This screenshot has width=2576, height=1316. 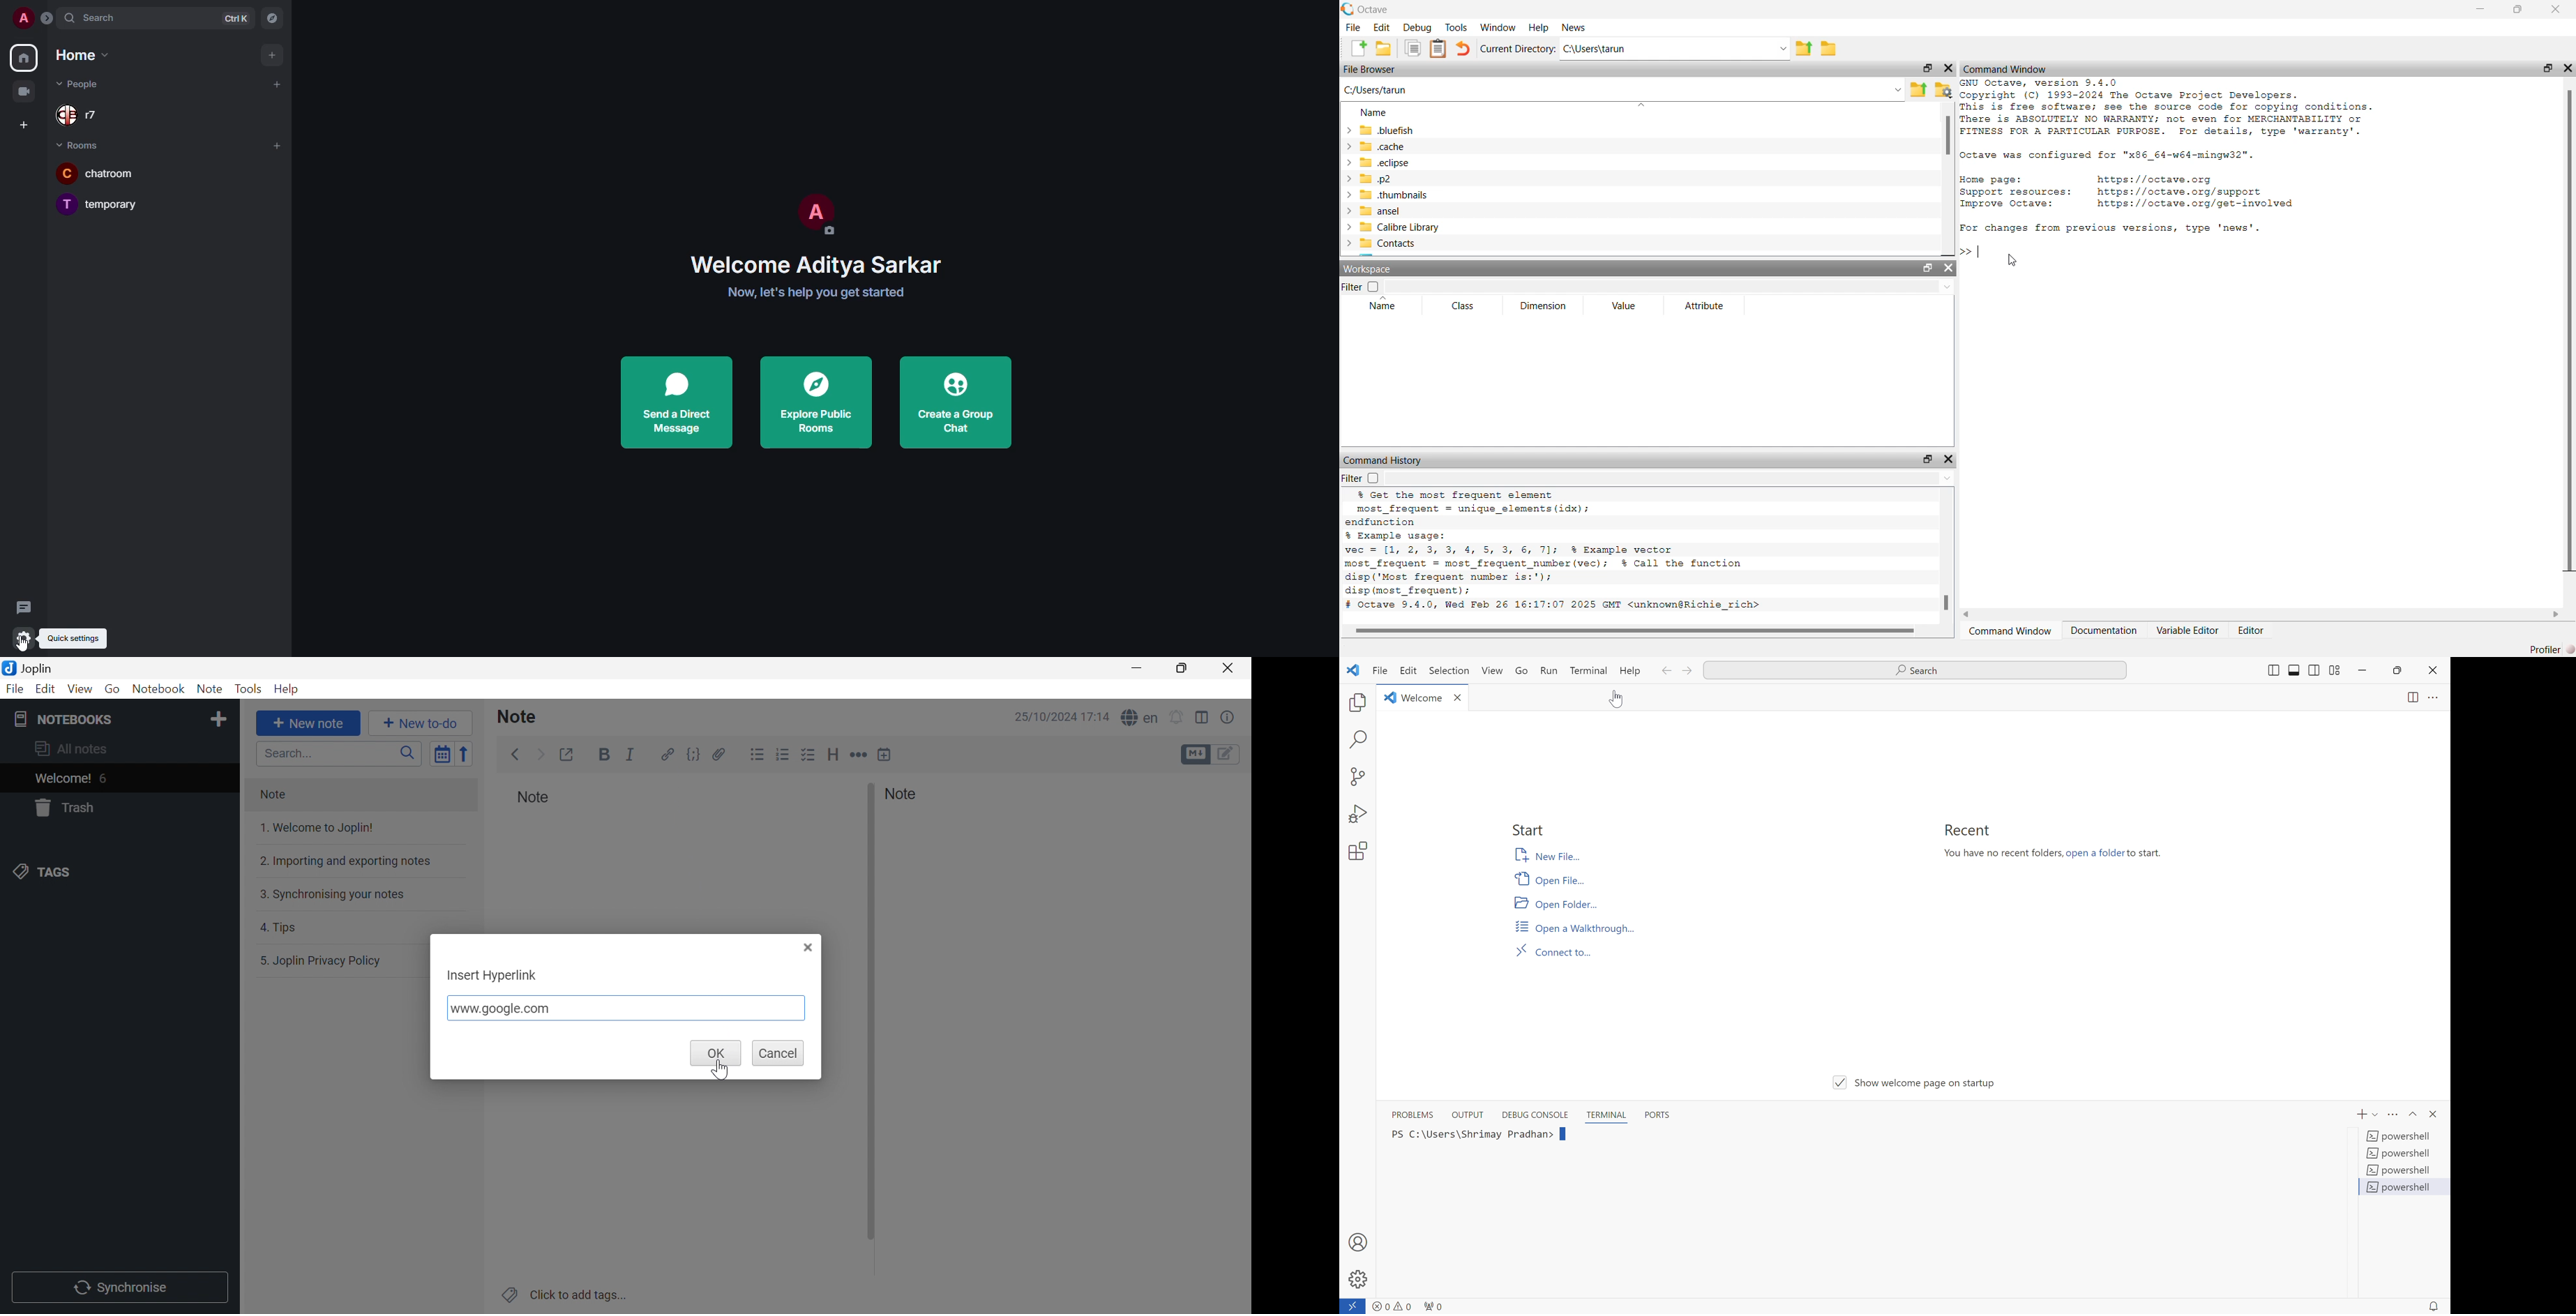 What do you see at coordinates (523, 716) in the screenshot?
I see `Note` at bounding box center [523, 716].